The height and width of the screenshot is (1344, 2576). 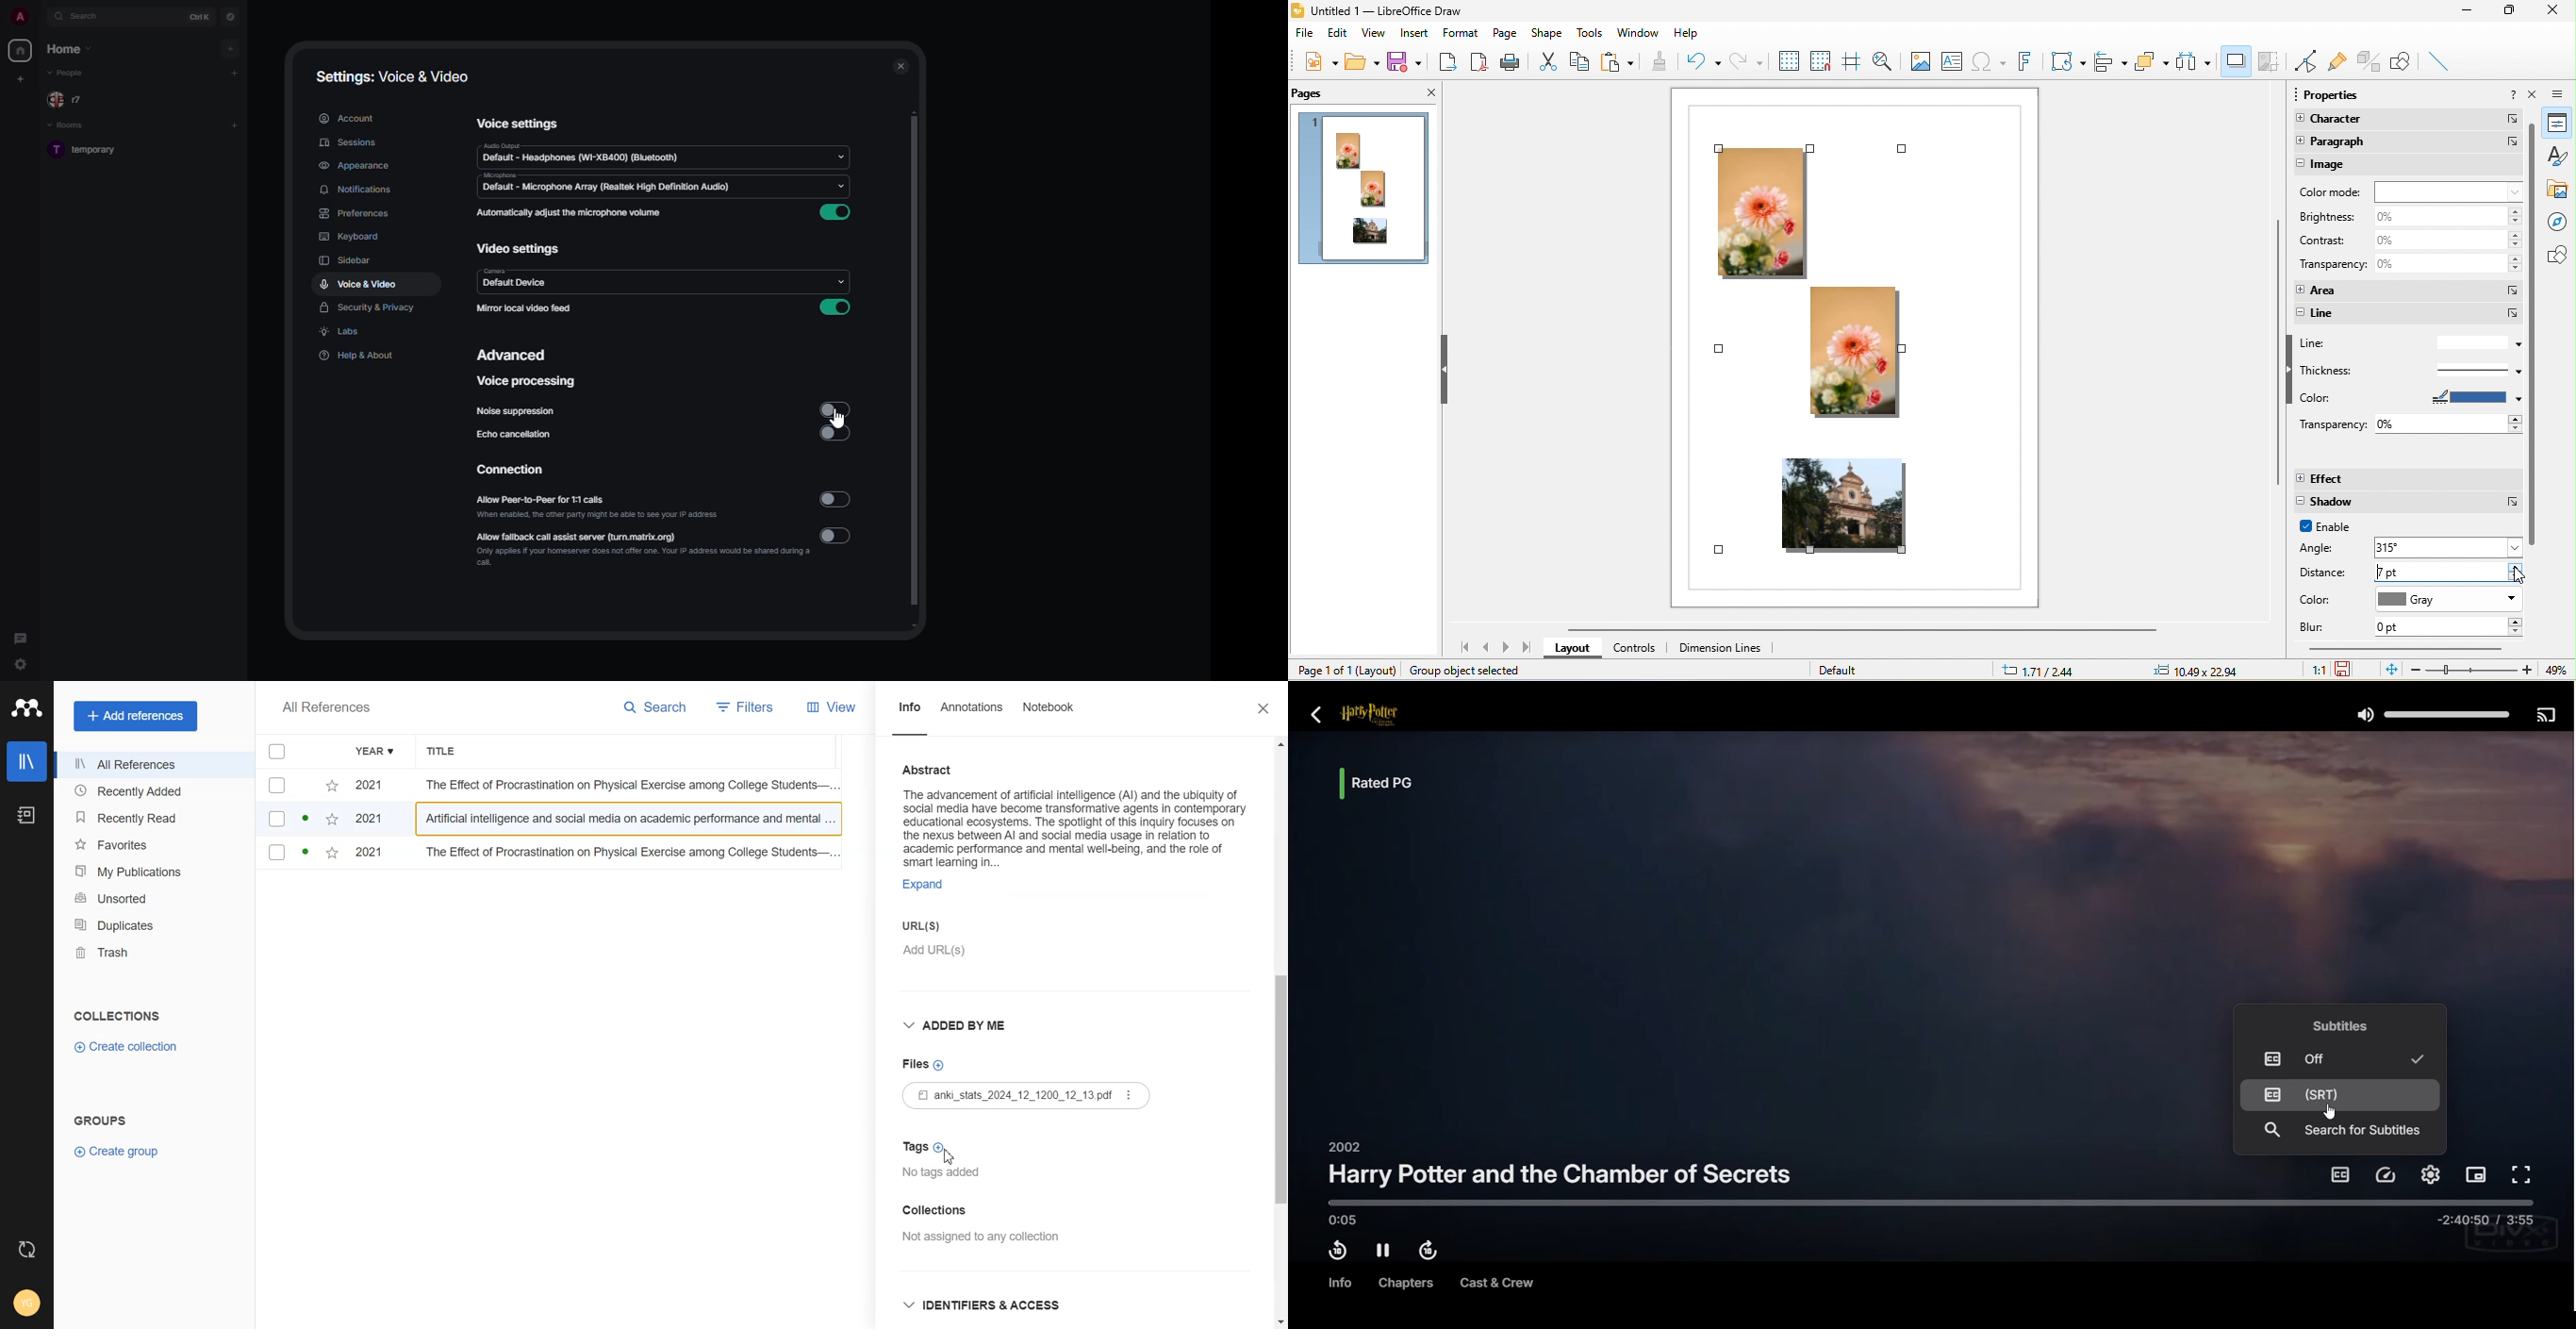 I want to click on window, so click(x=1638, y=30).